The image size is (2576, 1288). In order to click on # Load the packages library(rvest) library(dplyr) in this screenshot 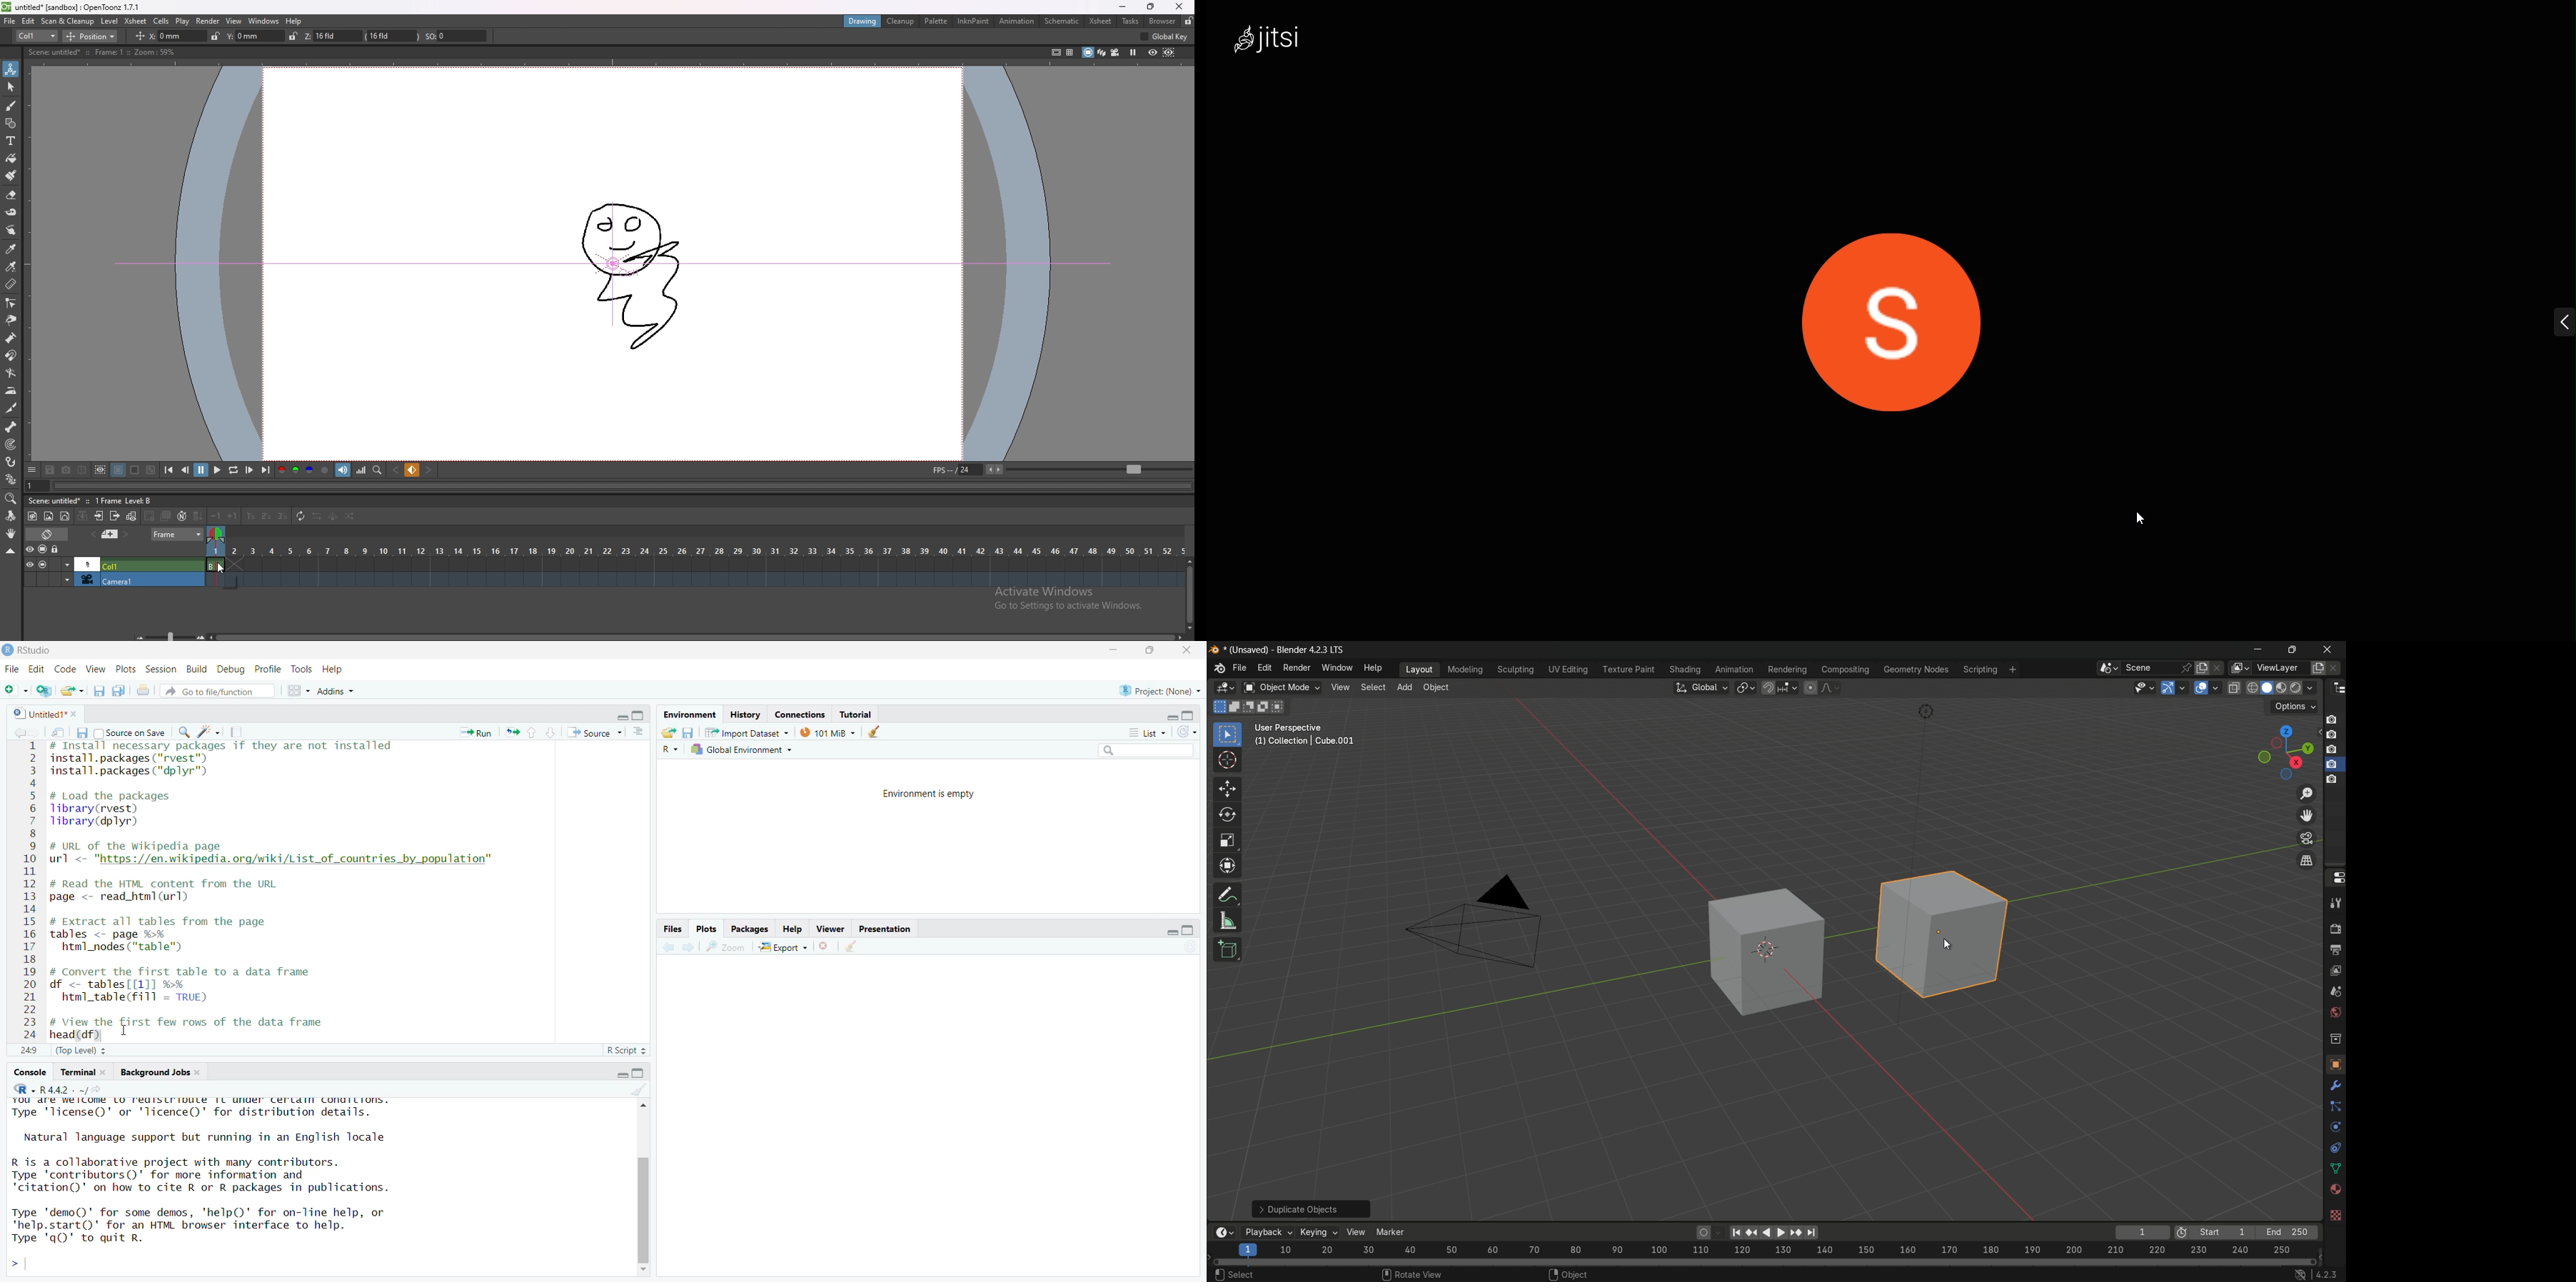, I will do `click(120, 809)`.